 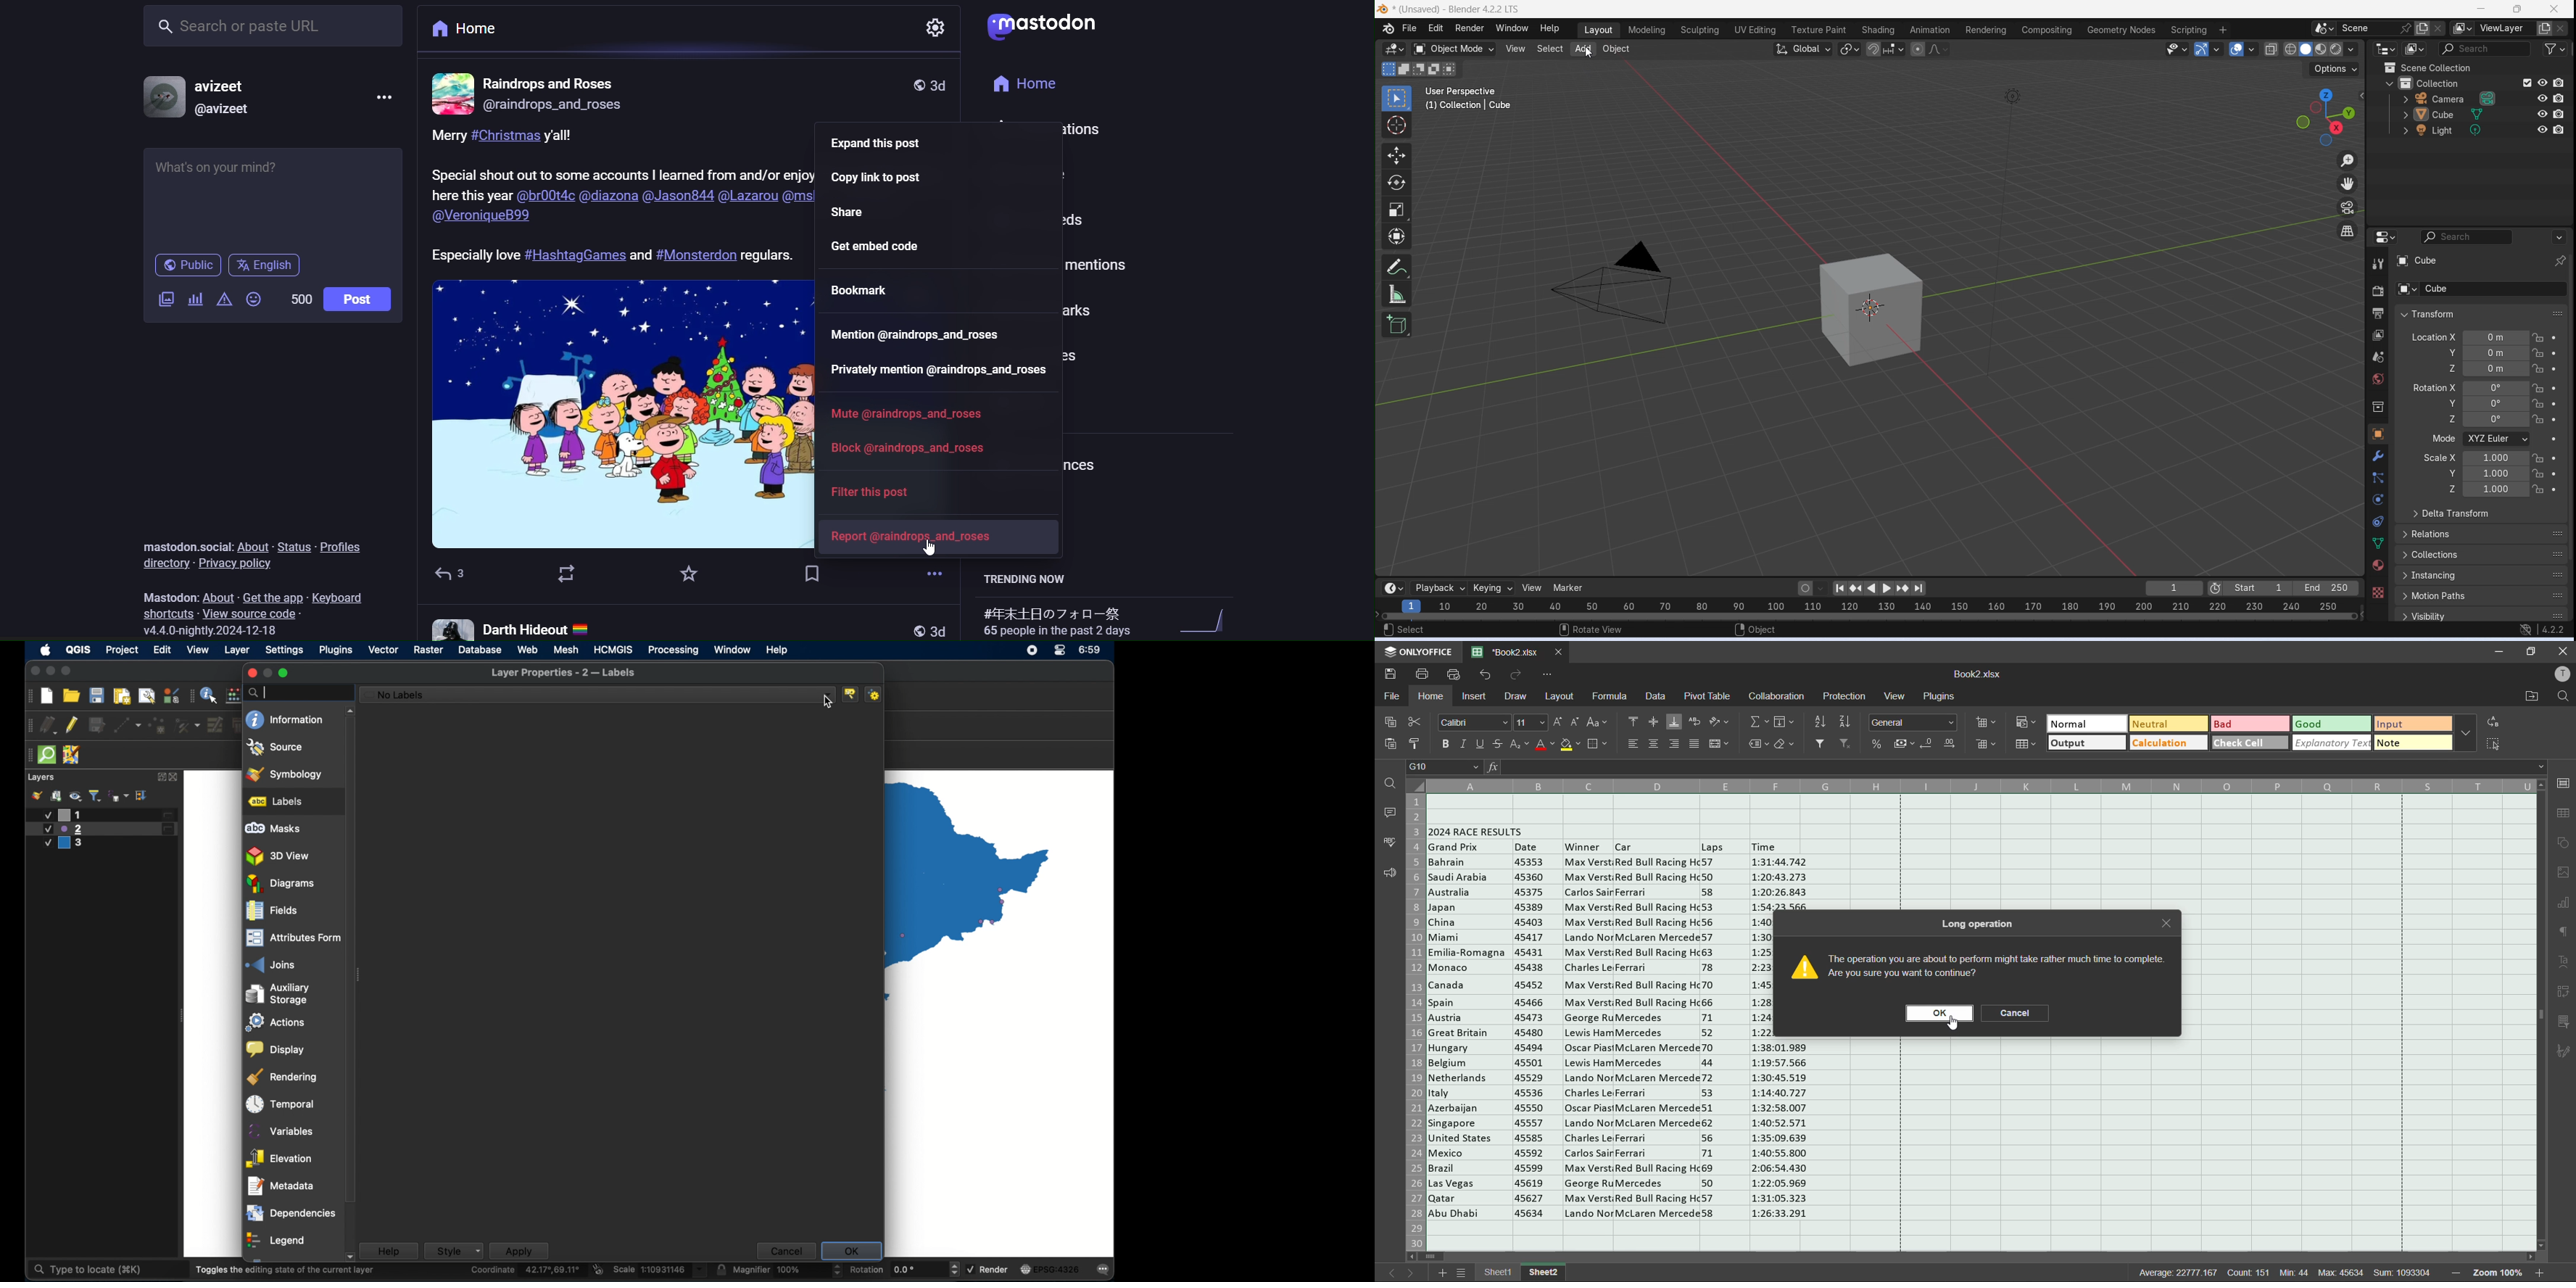 What do you see at coordinates (33, 671) in the screenshot?
I see `close` at bounding box center [33, 671].